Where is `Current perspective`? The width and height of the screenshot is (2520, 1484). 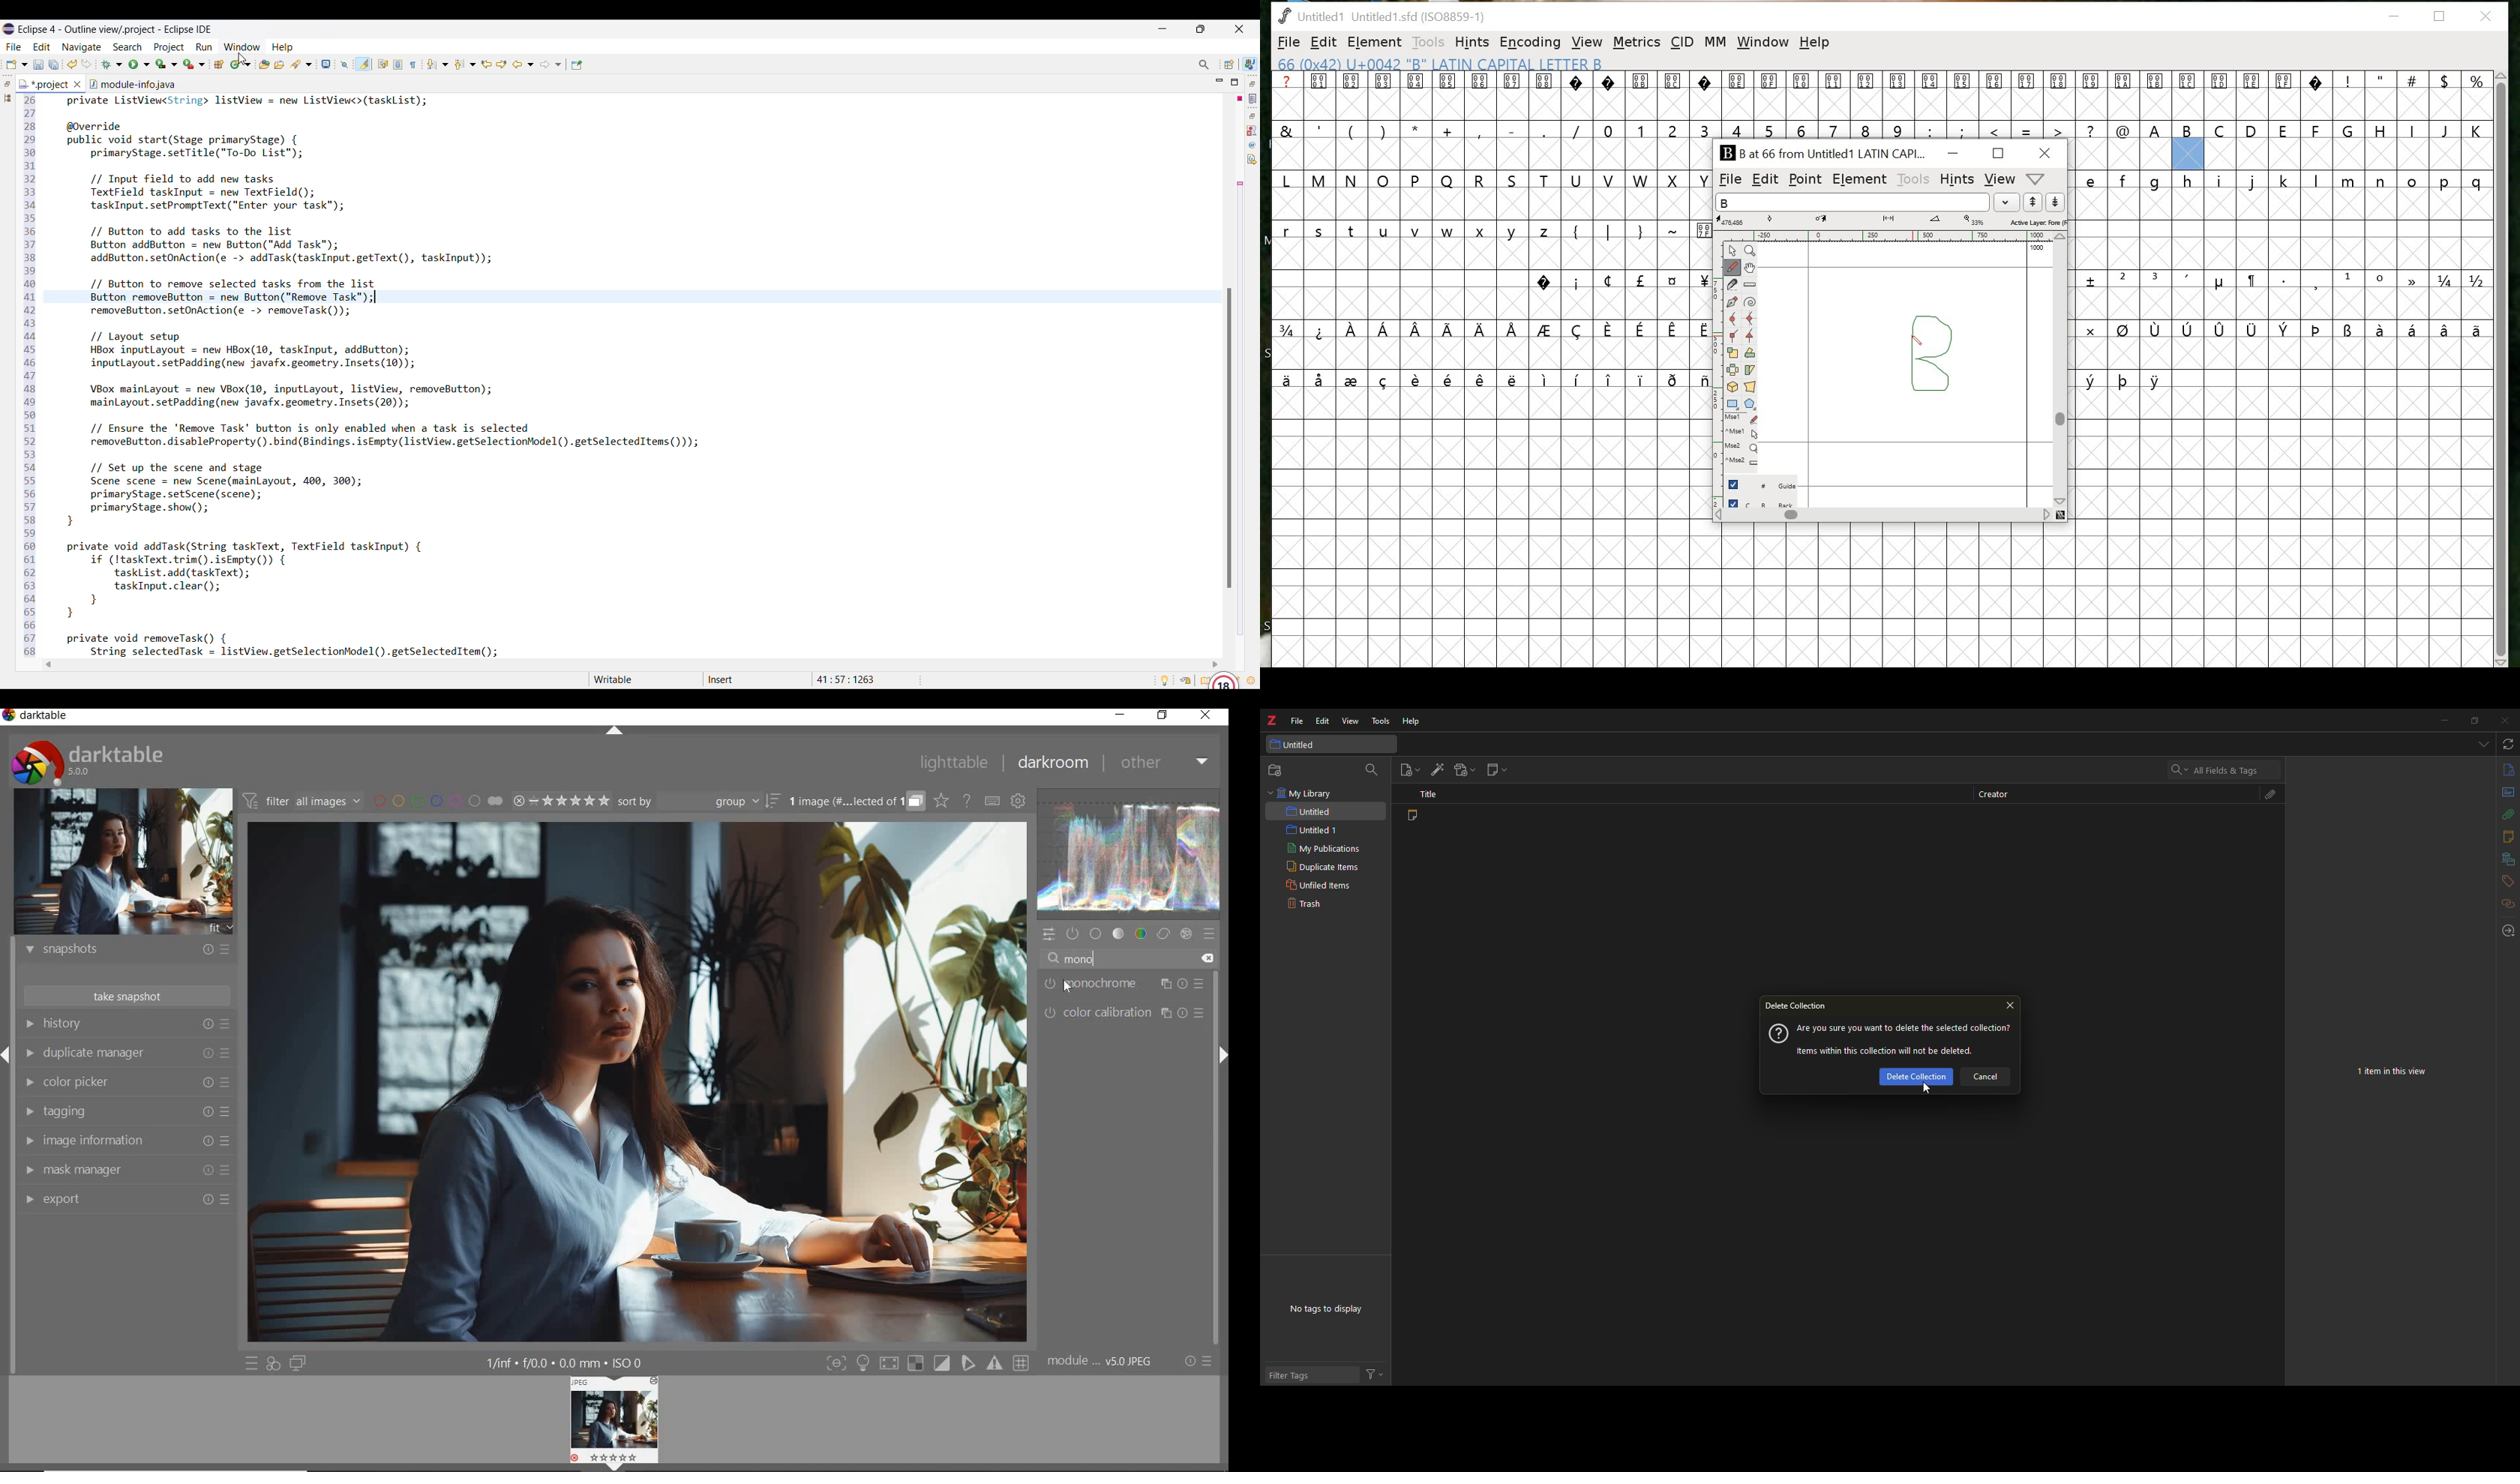
Current perspective is located at coordinates (1250, 64).